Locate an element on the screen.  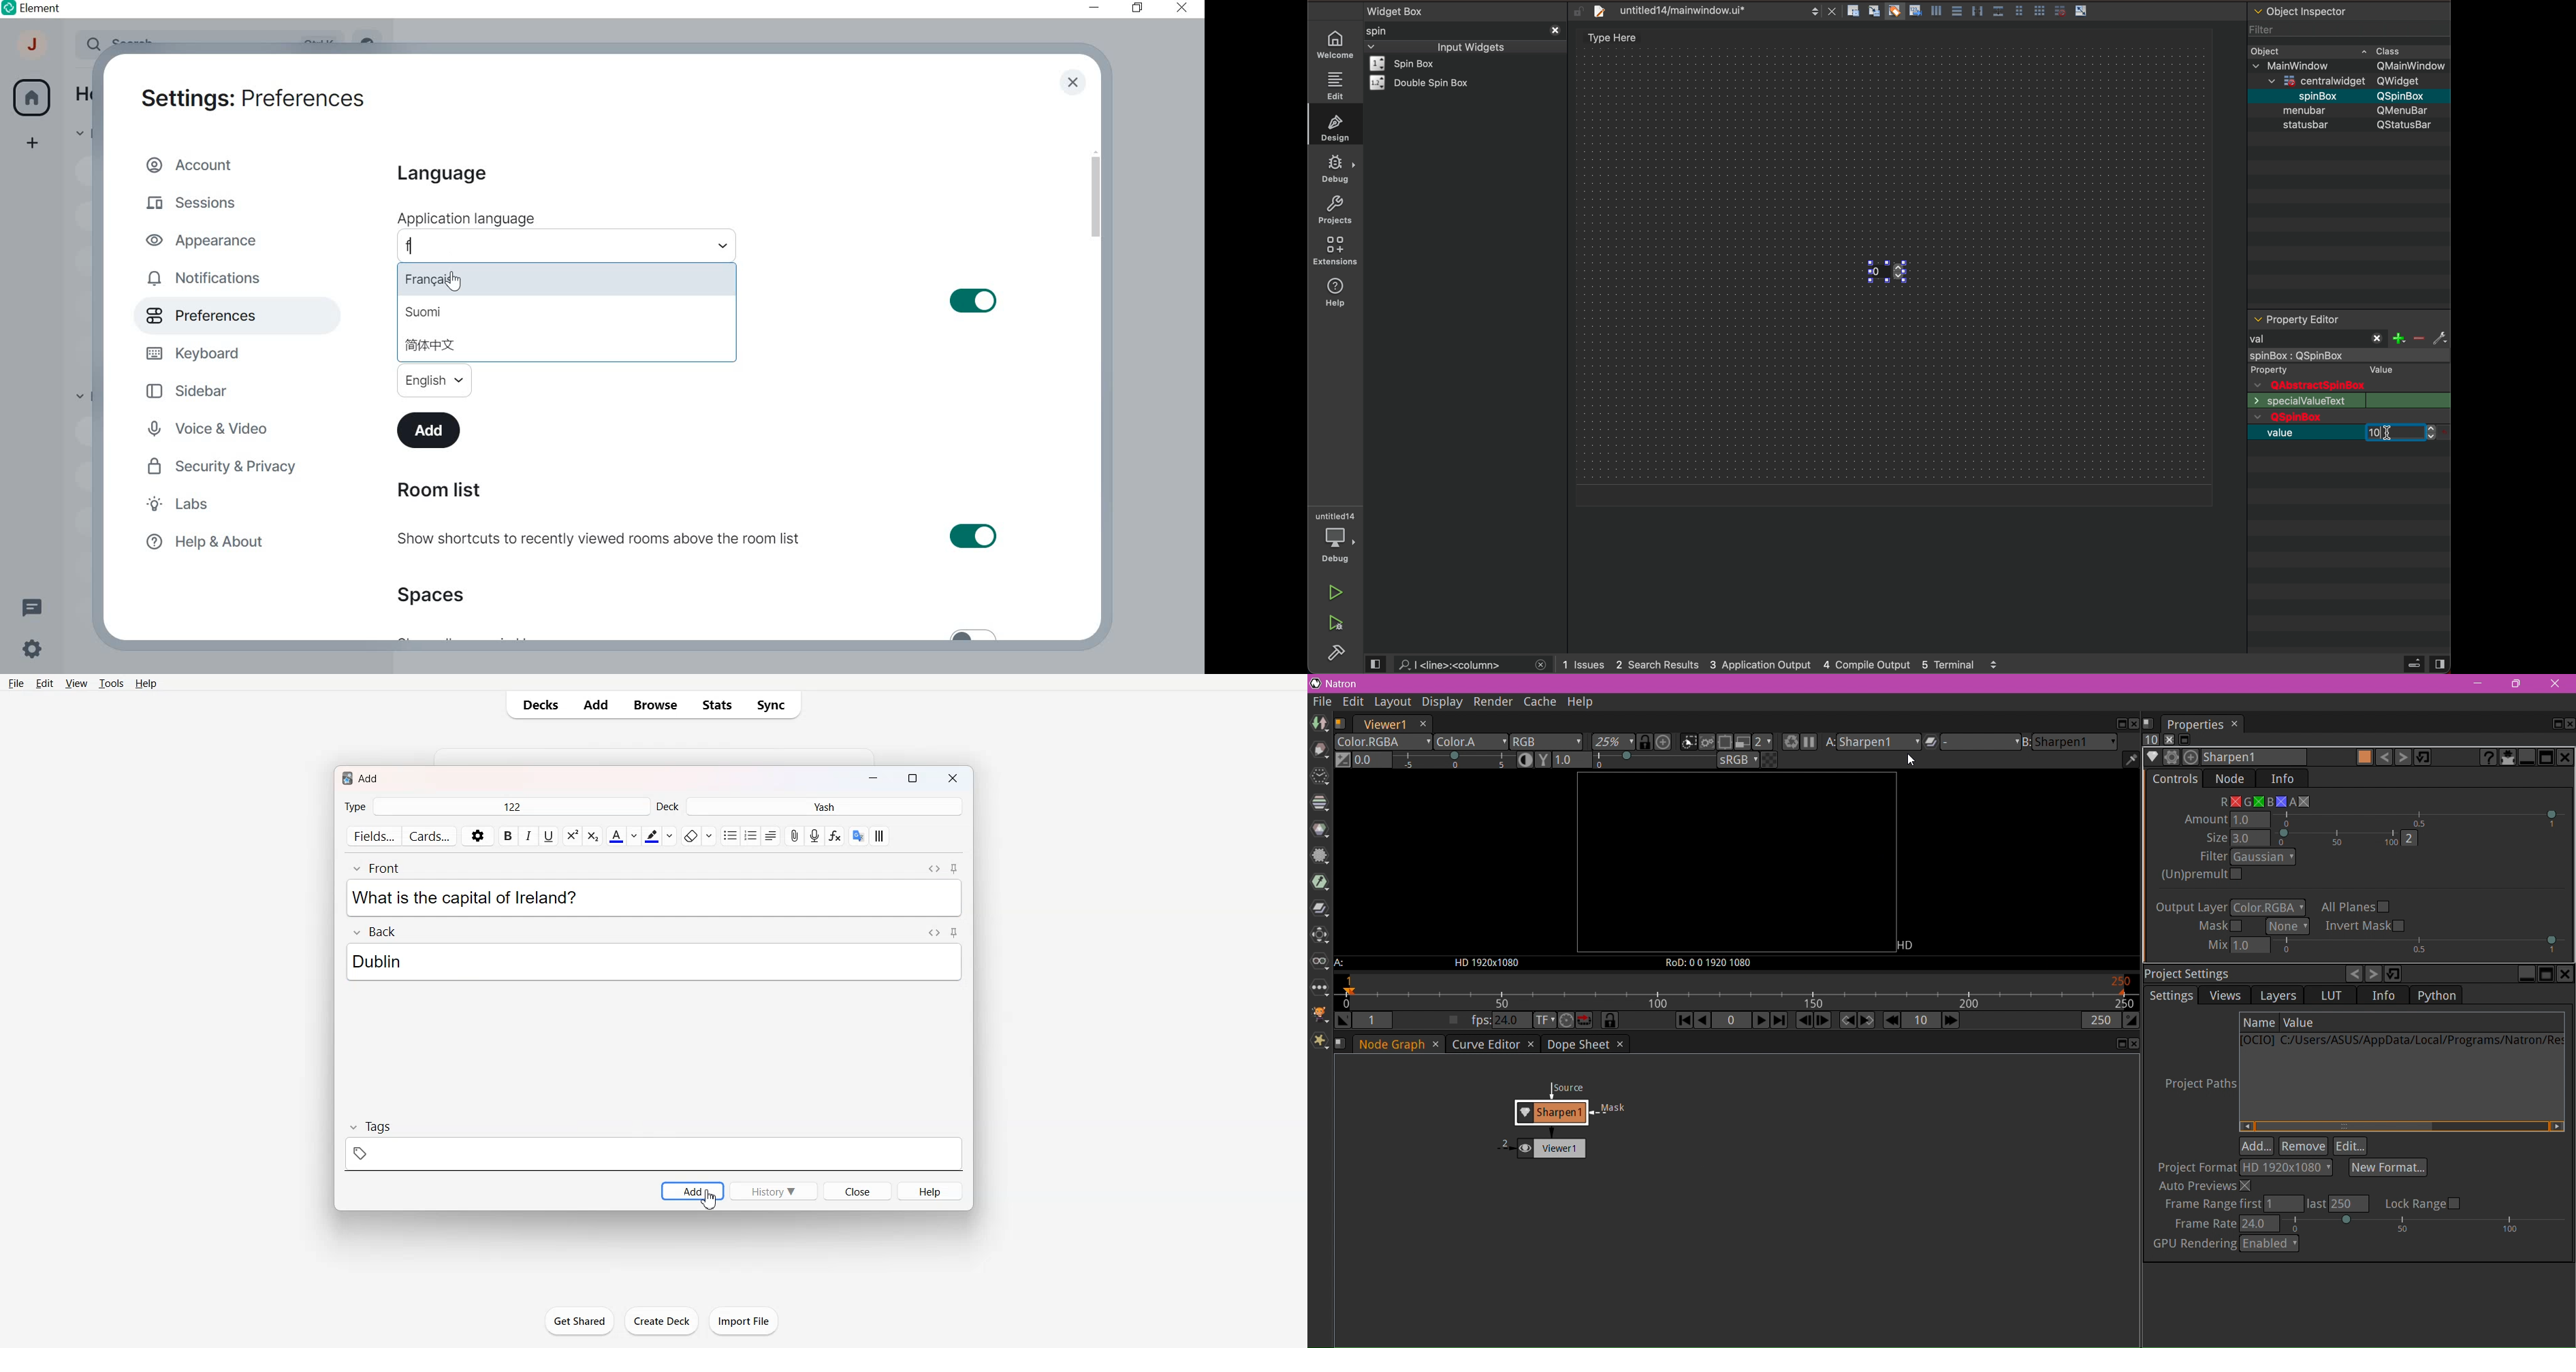
Order List is located at coordinates (750, 836).